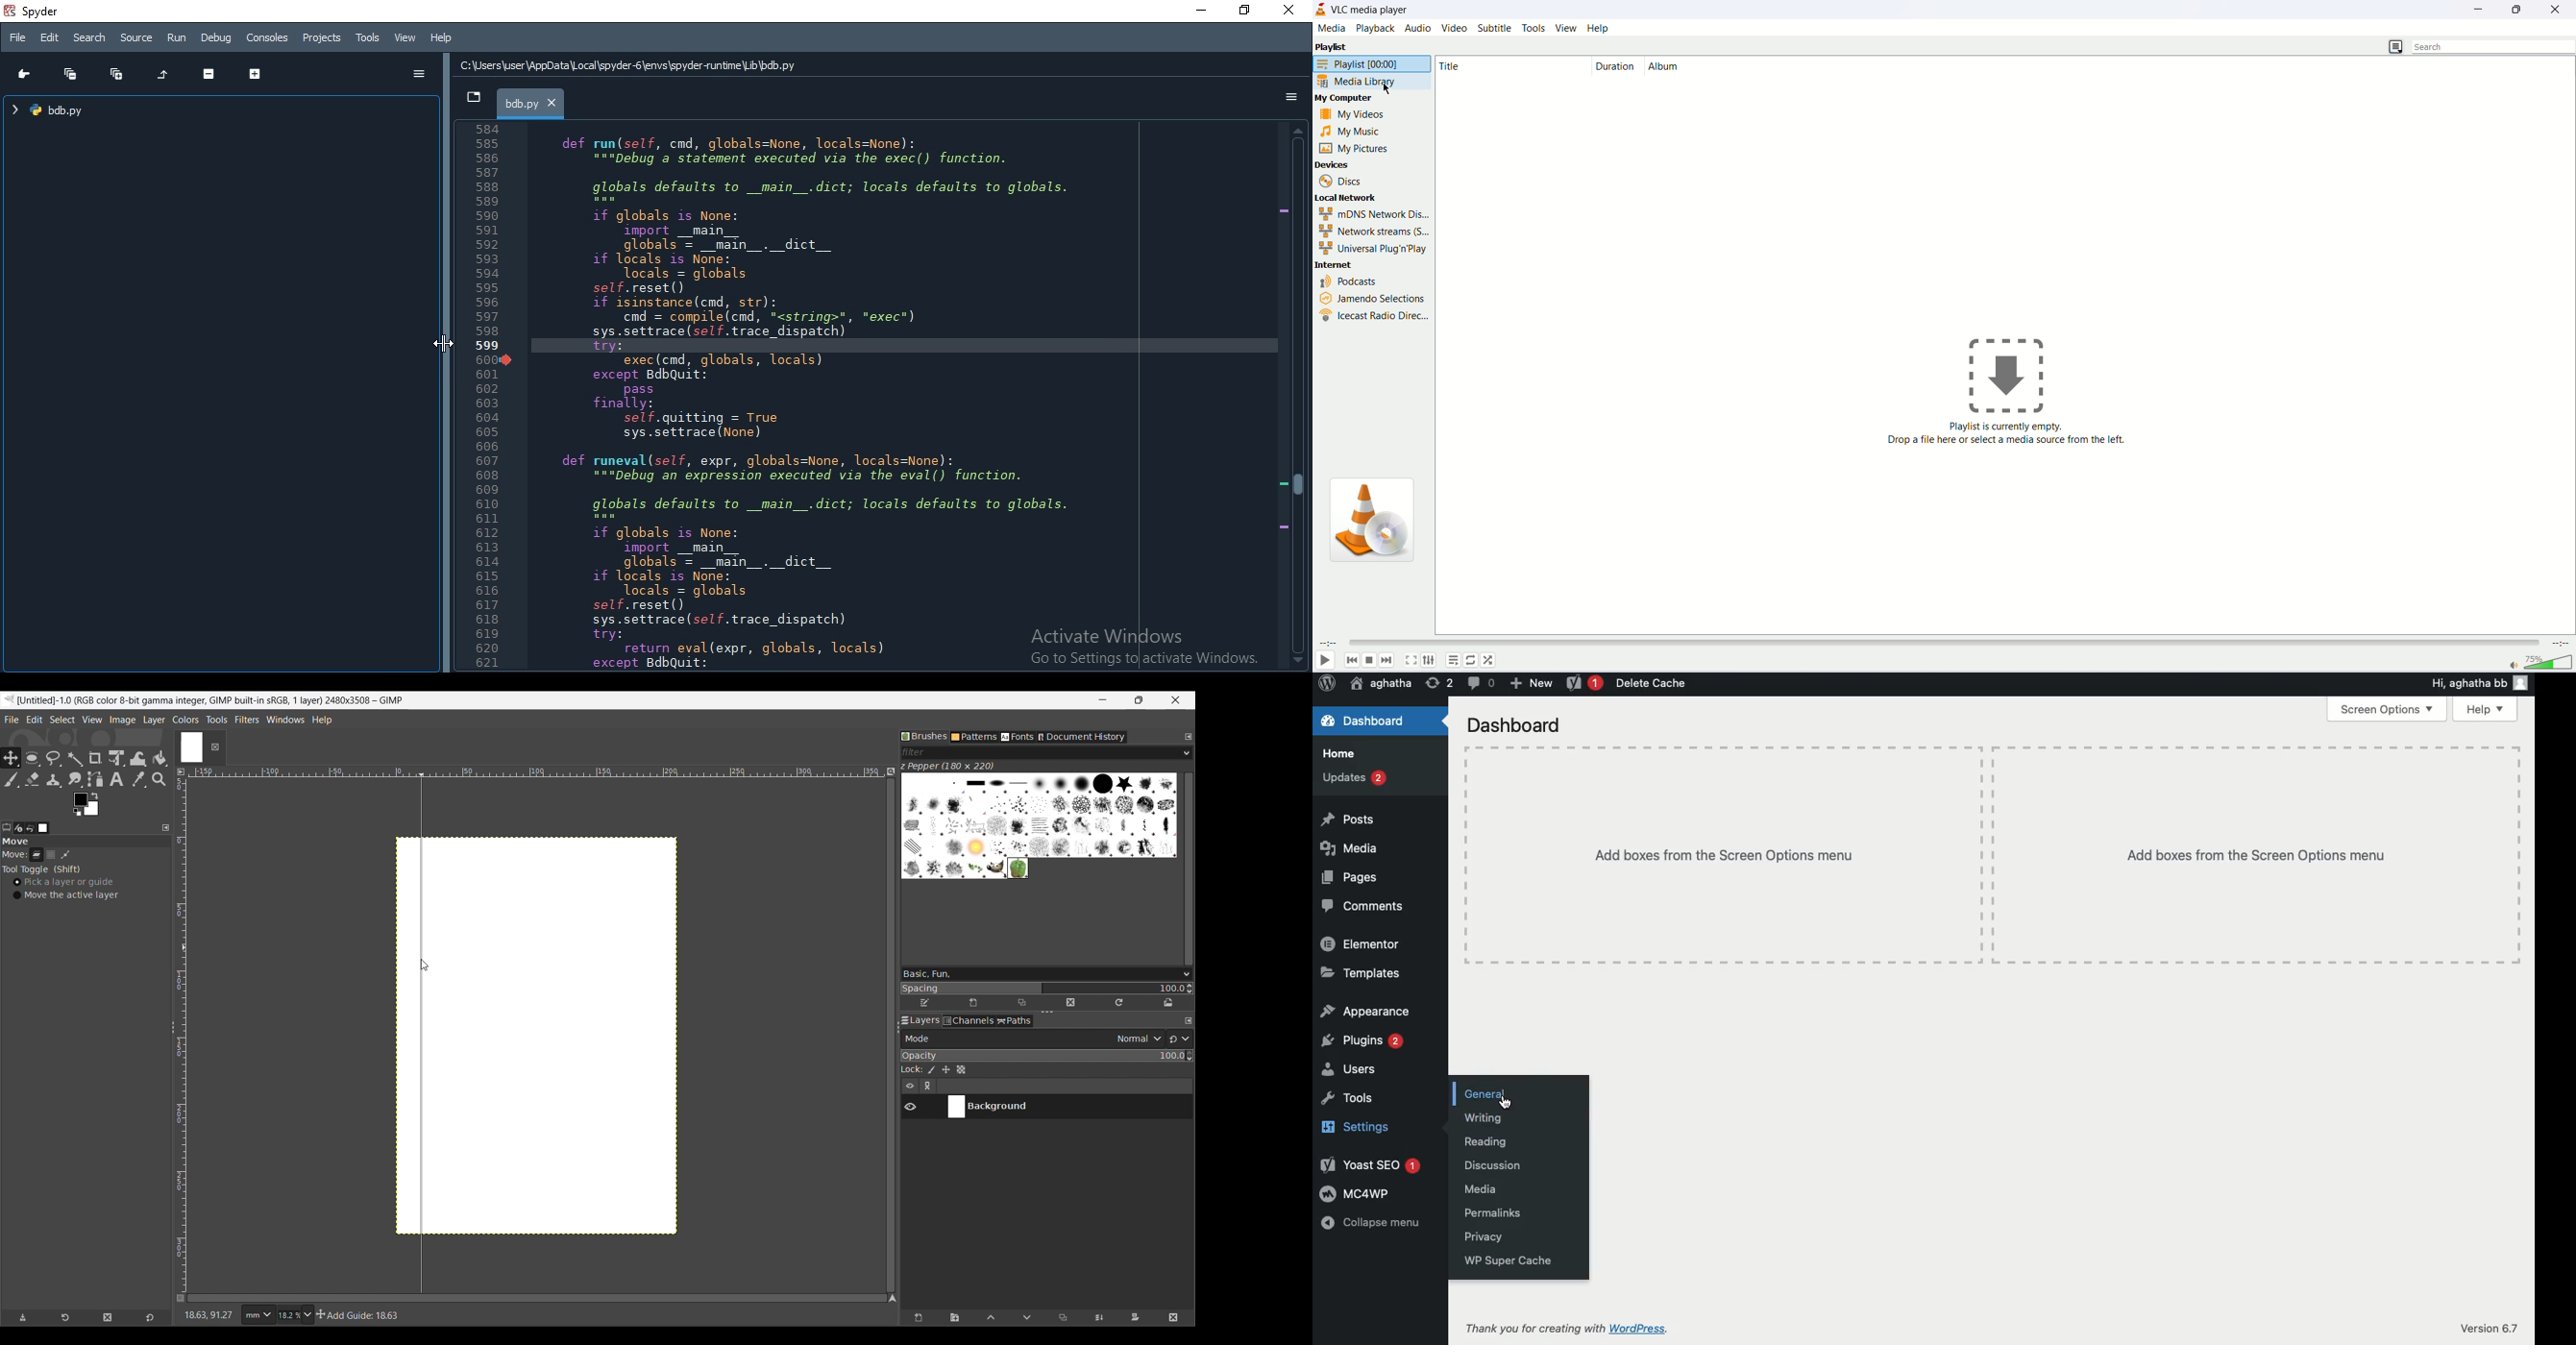  I want to click on elapsed time, so click(1328, 642).